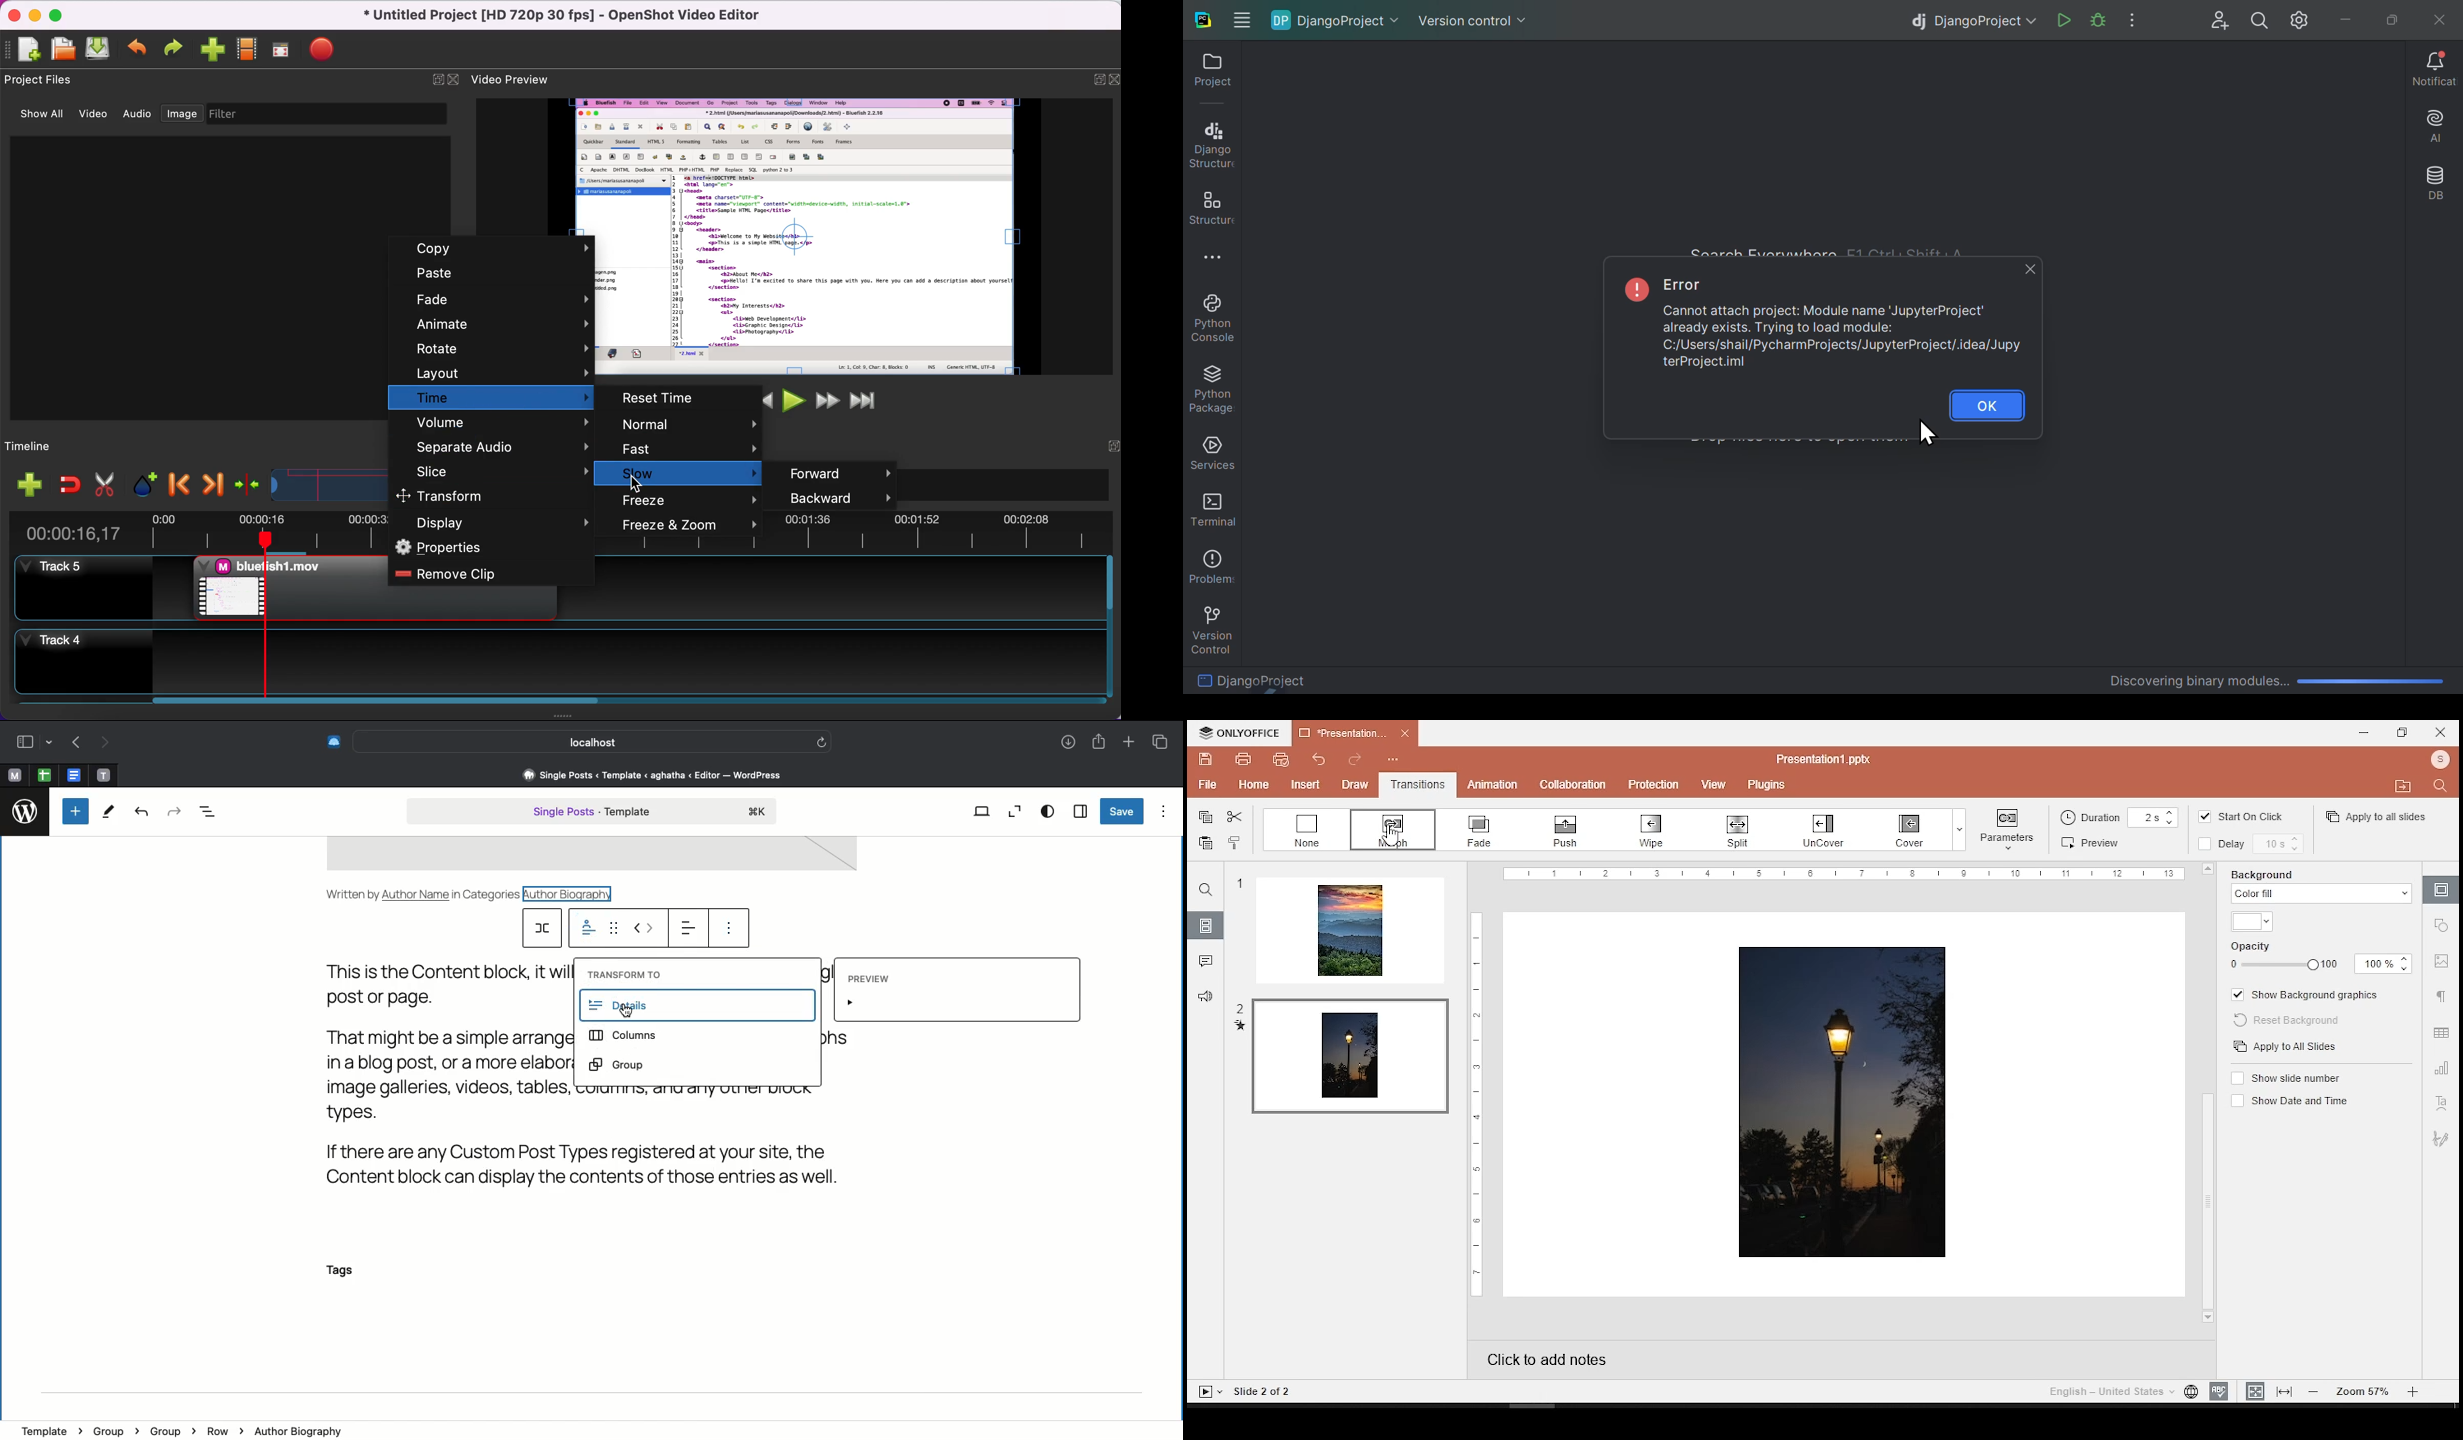 This screenshot has height=1456, width=2464. Describe the element at coordinates (688, 398) in the screenshot. I see `reset time` at that location.